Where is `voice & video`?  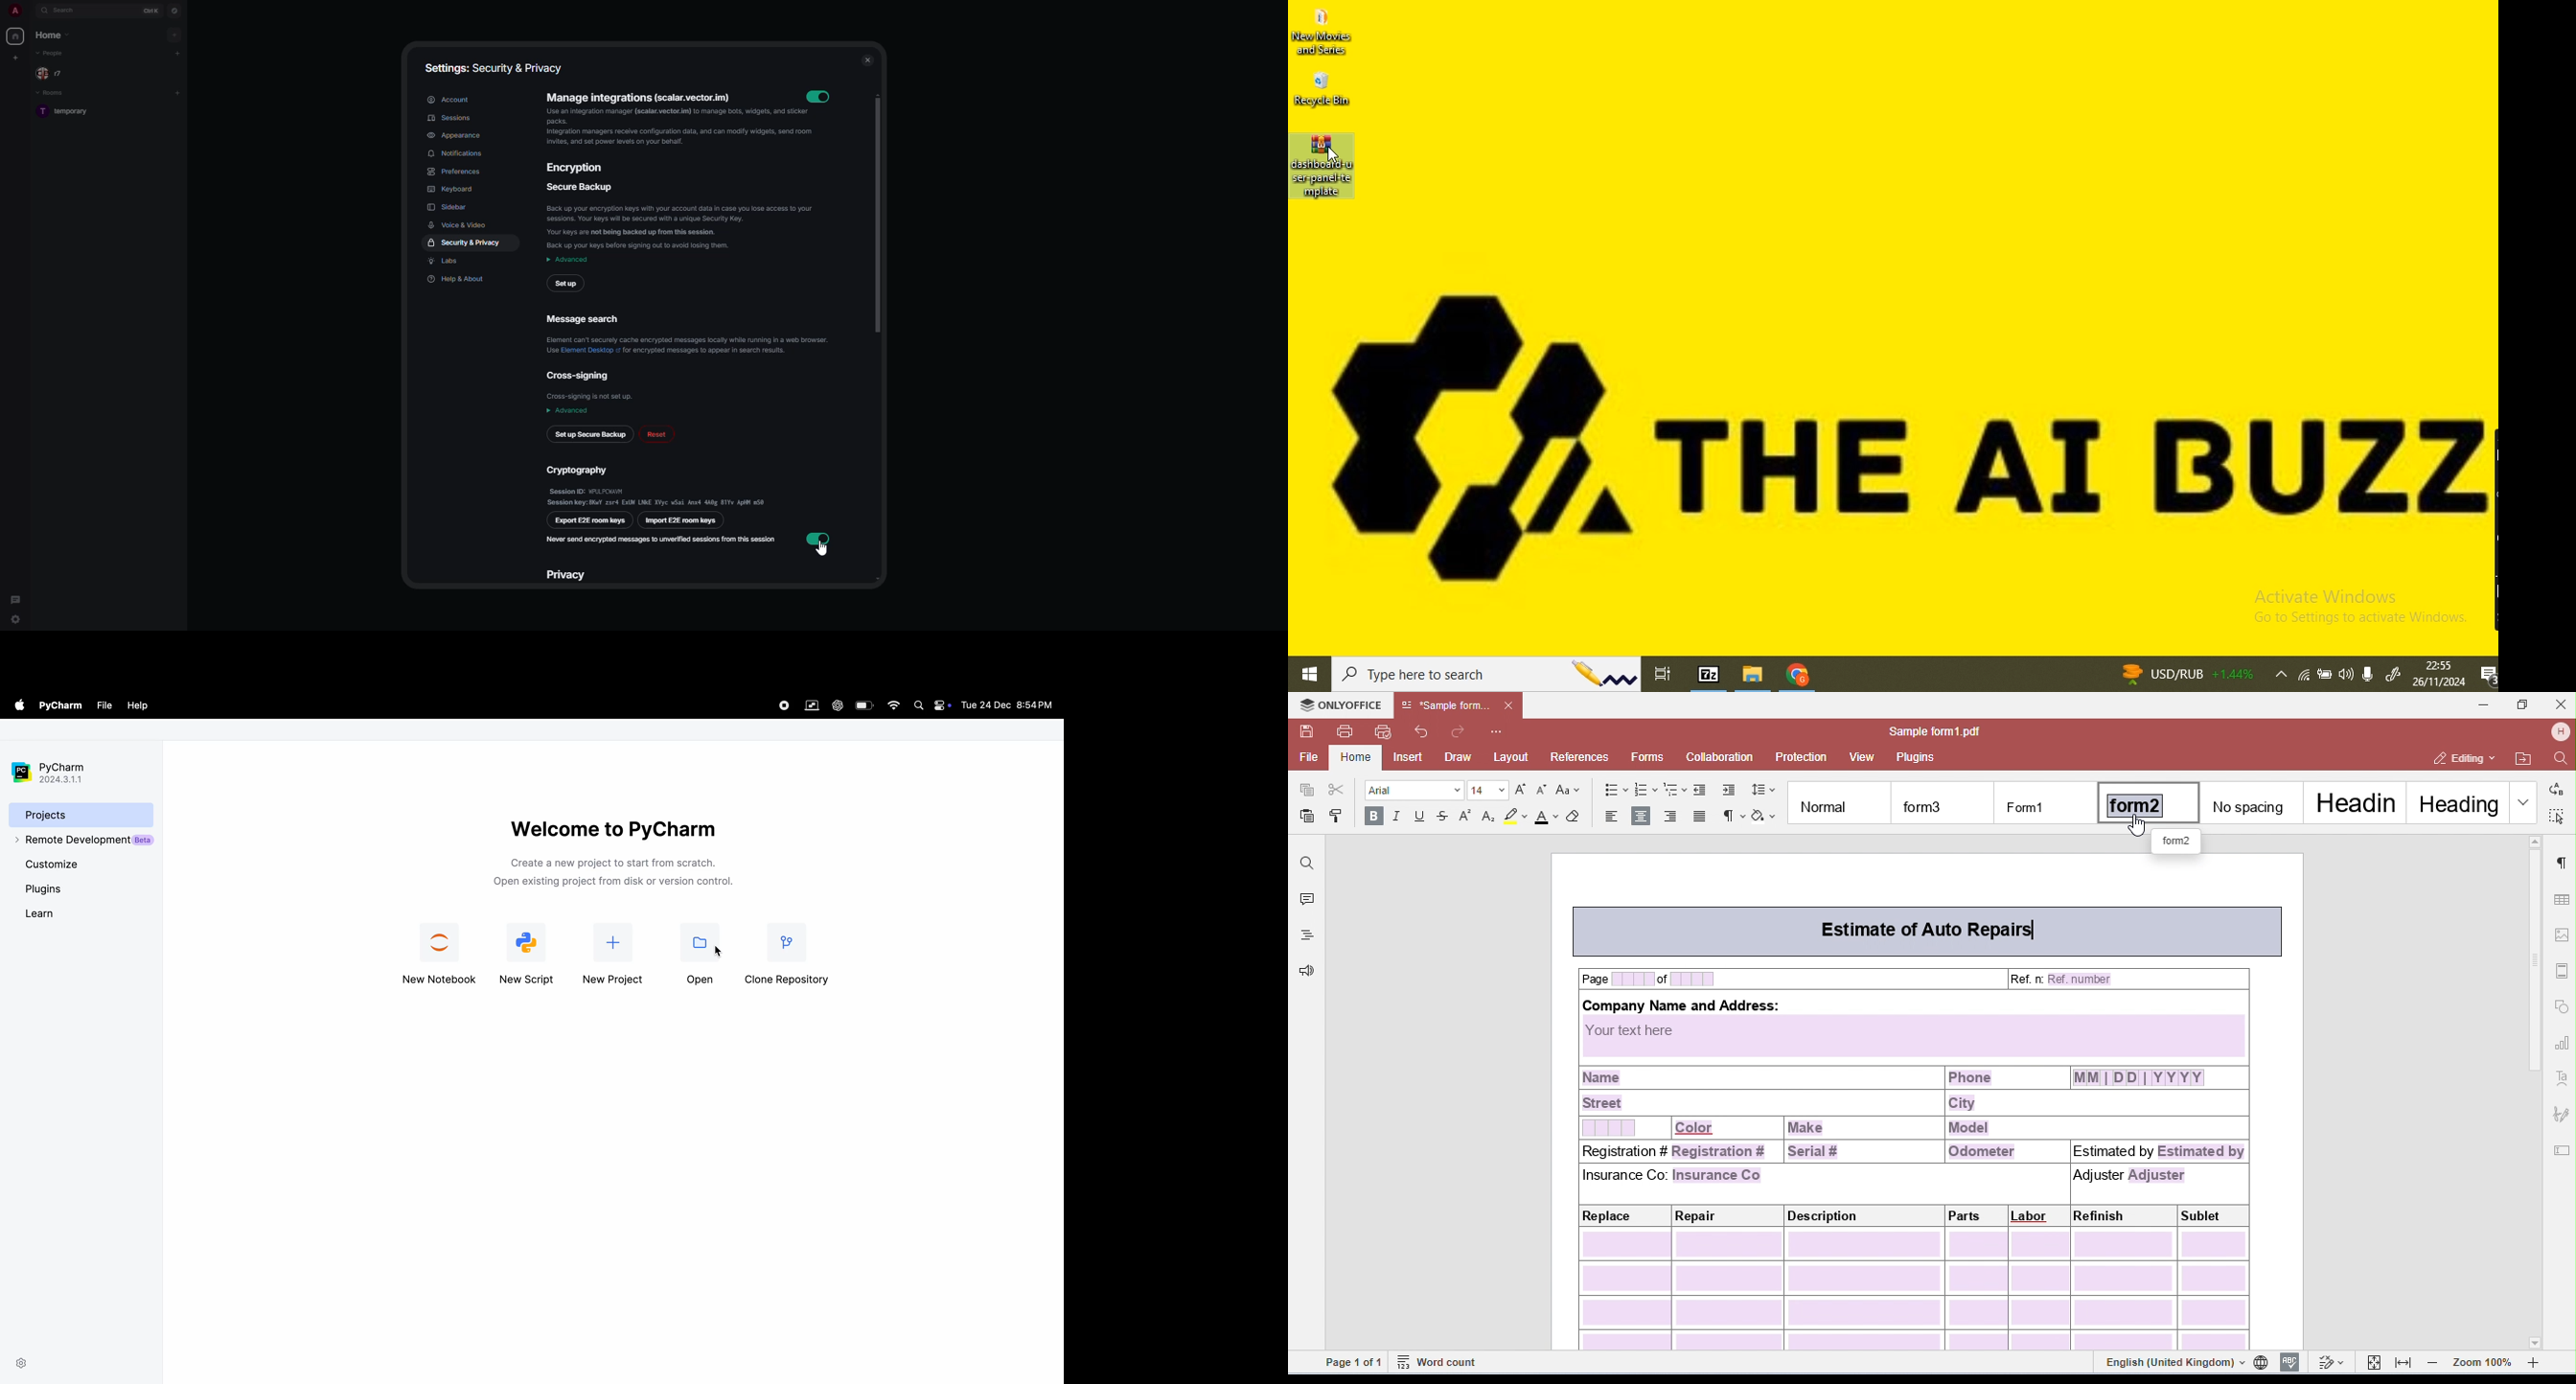 voice & video is located at coordinates (461, 225).